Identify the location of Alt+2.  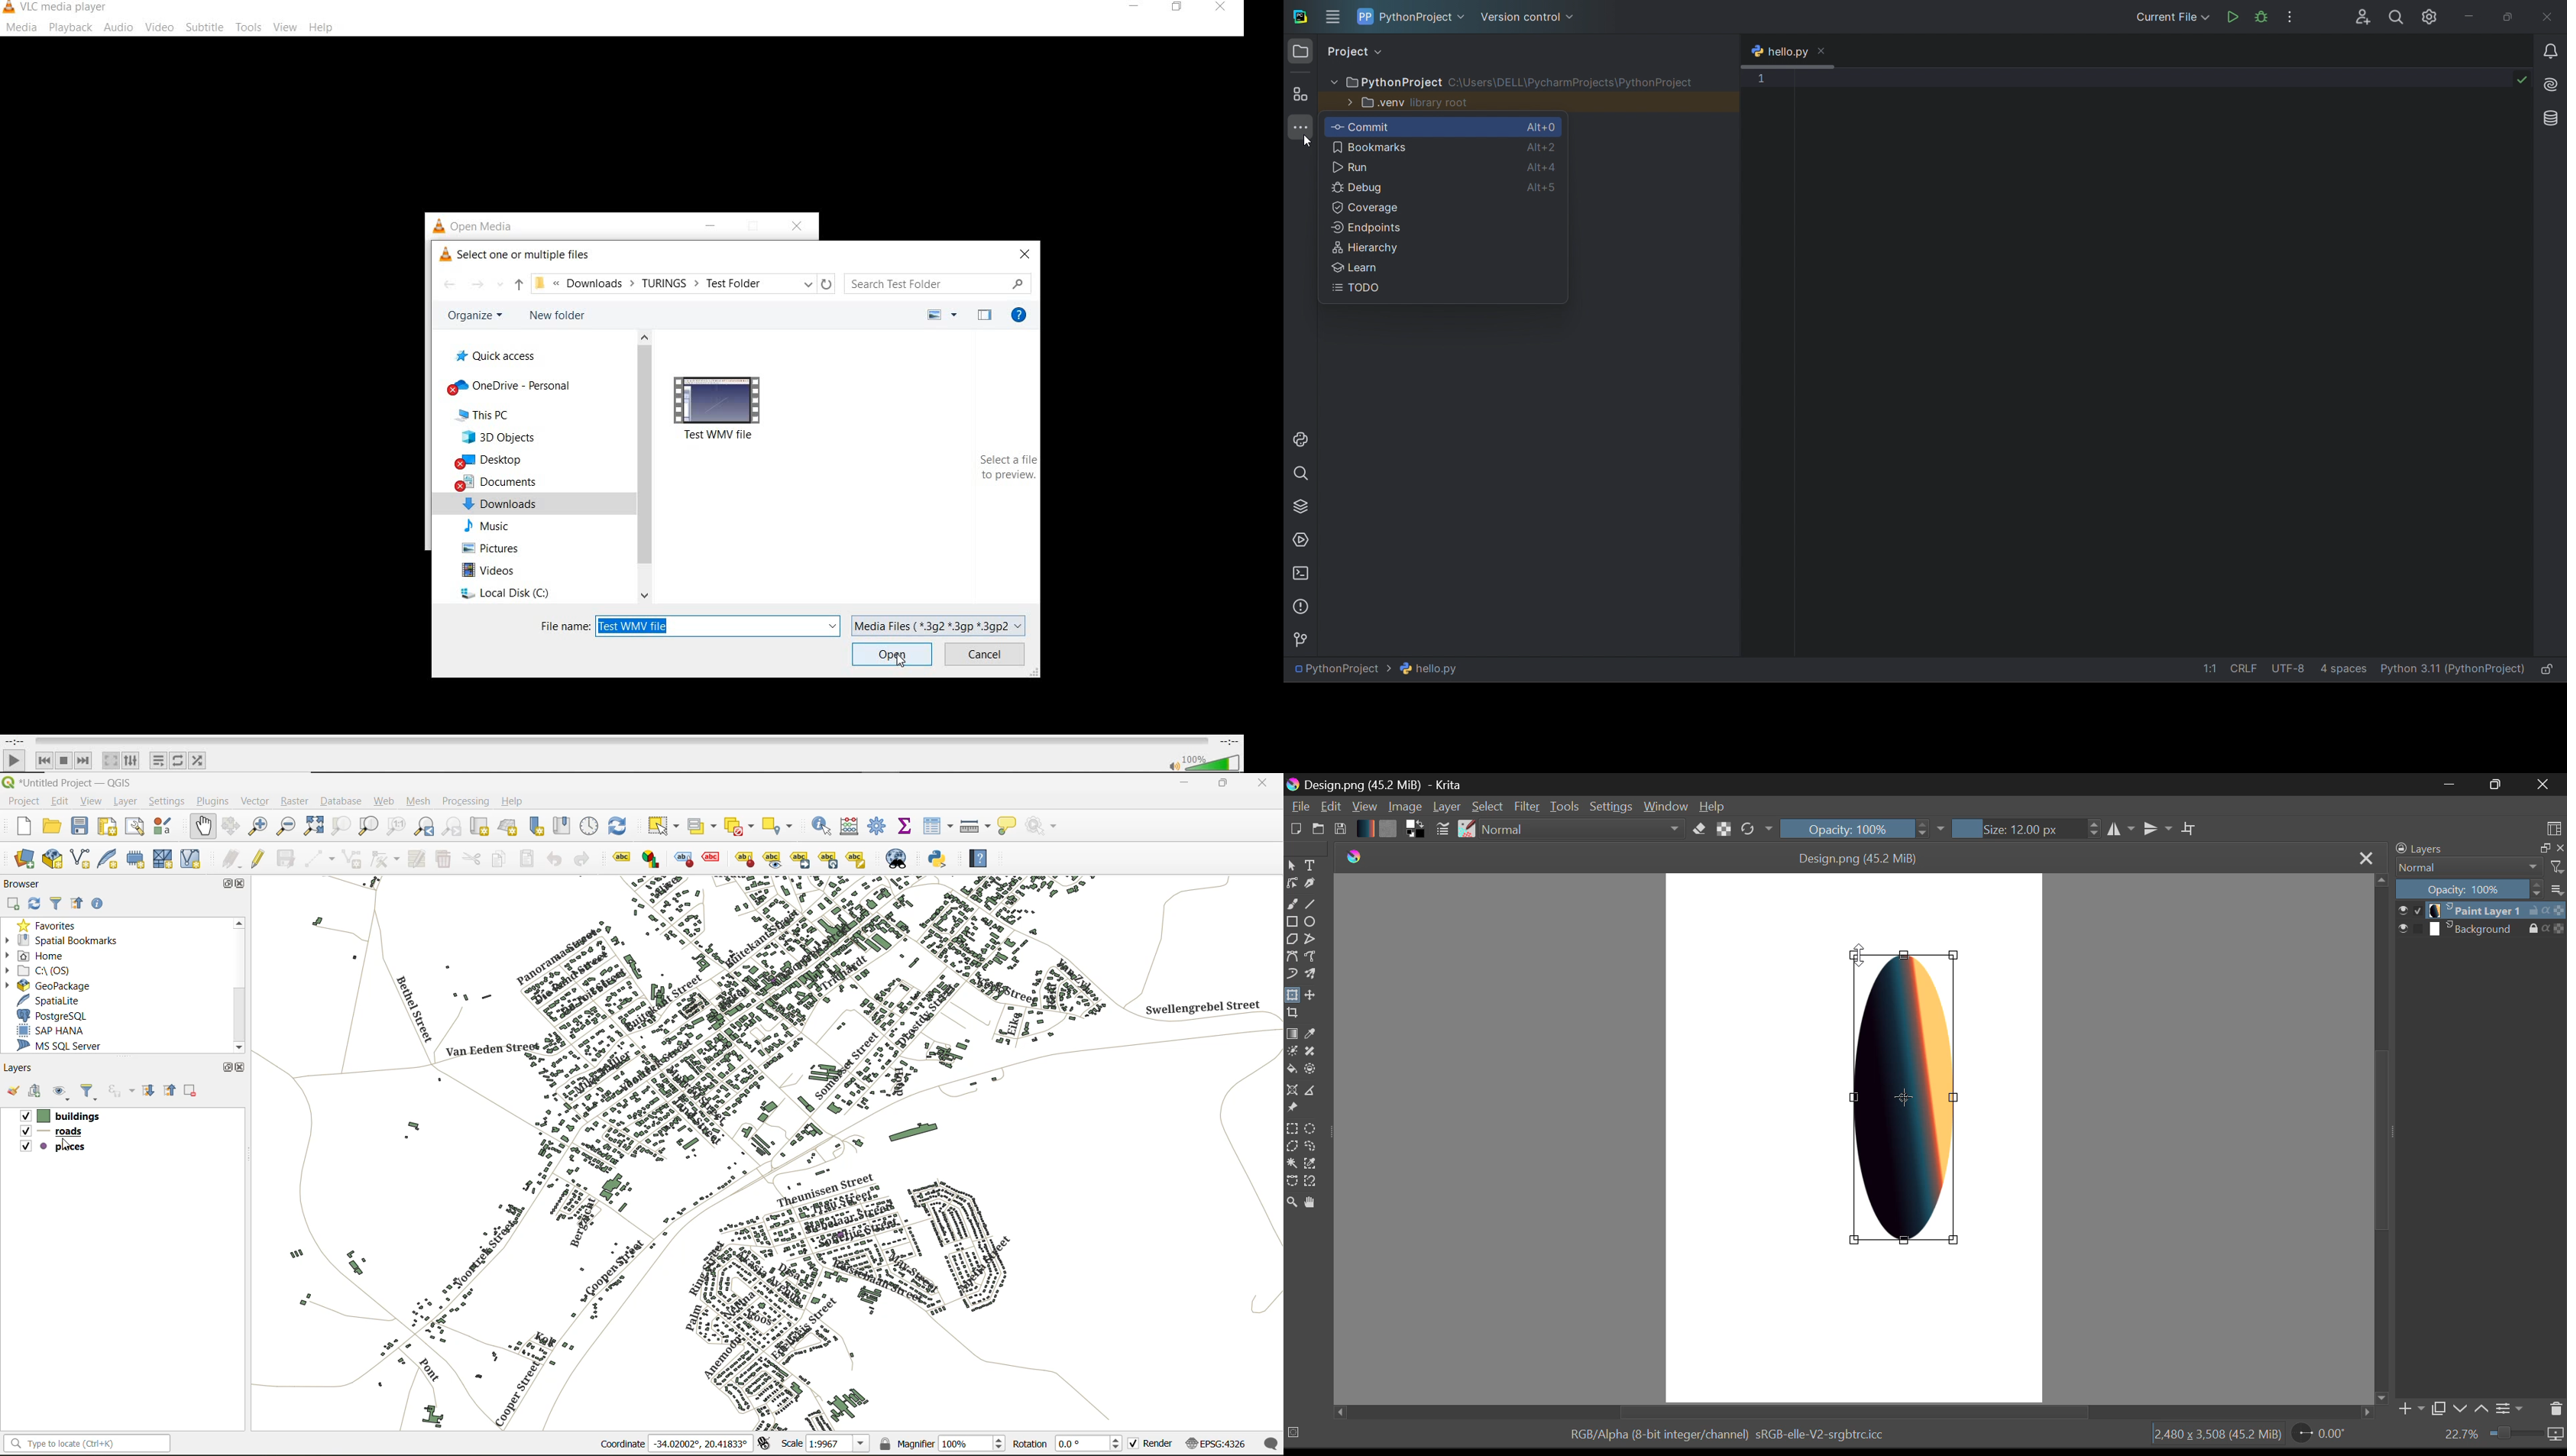
(1543, 148).